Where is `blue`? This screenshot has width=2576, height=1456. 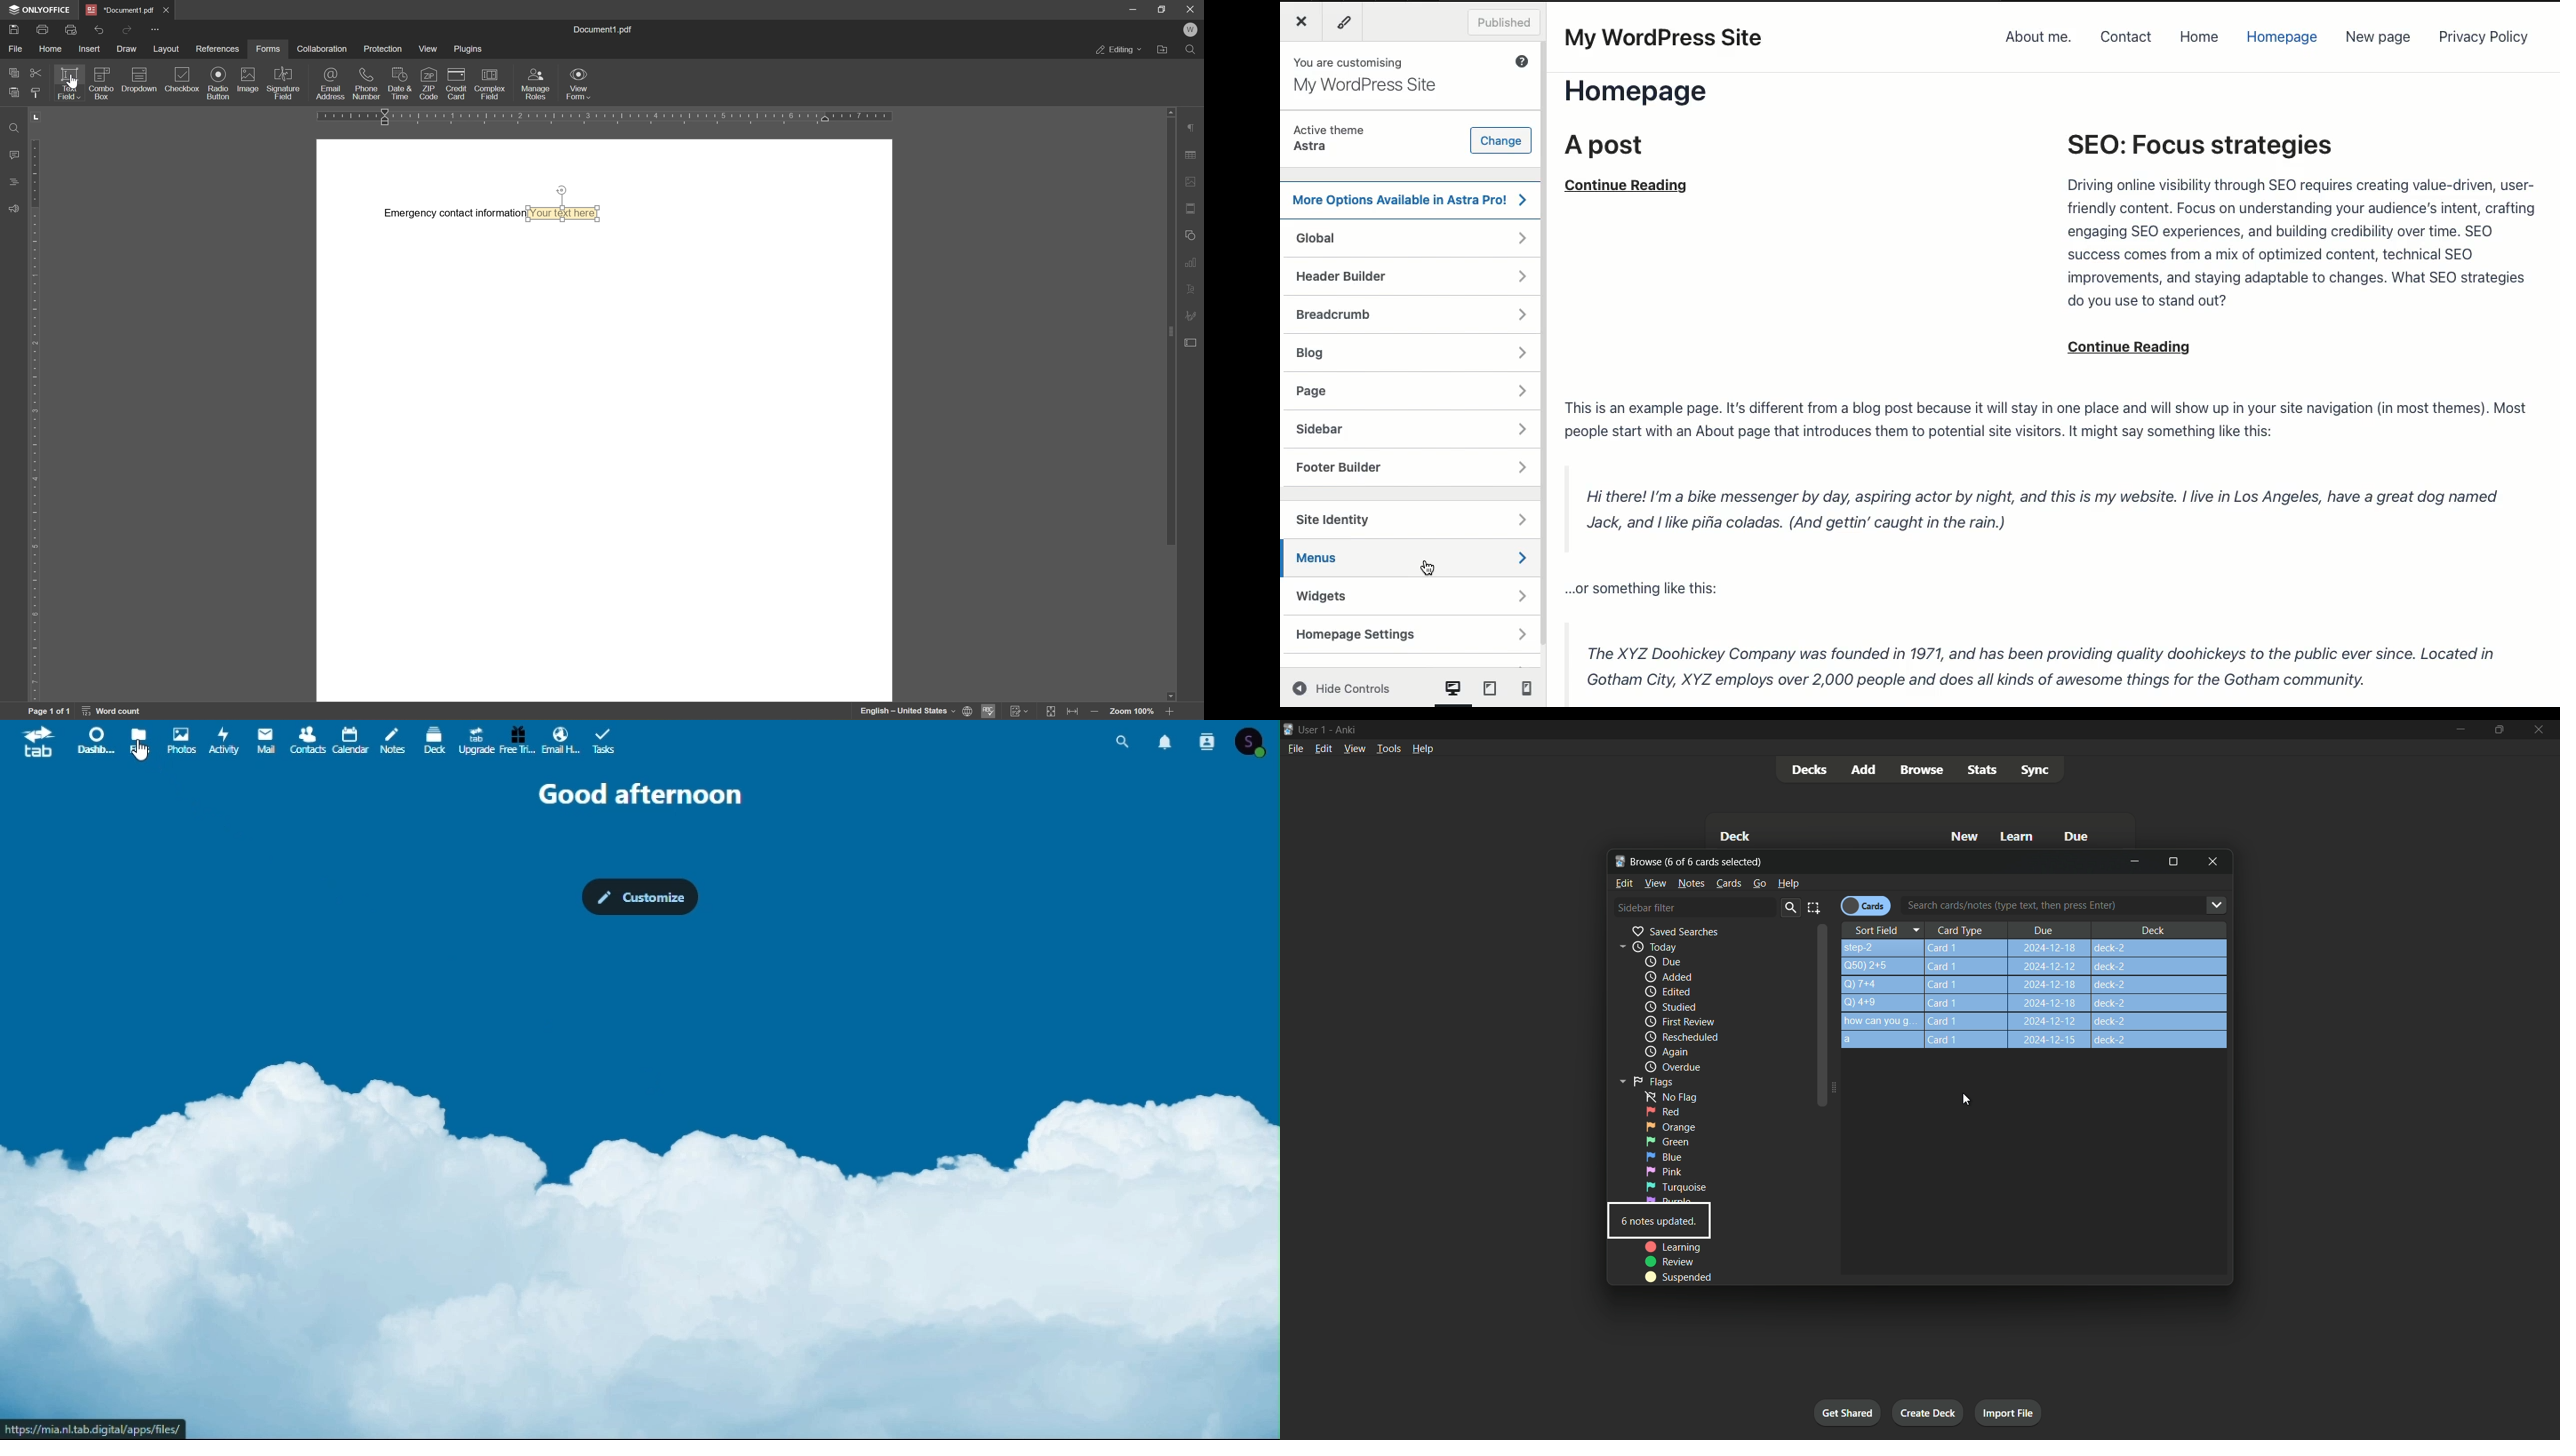
blue is located at coordinates (1663, 1157).